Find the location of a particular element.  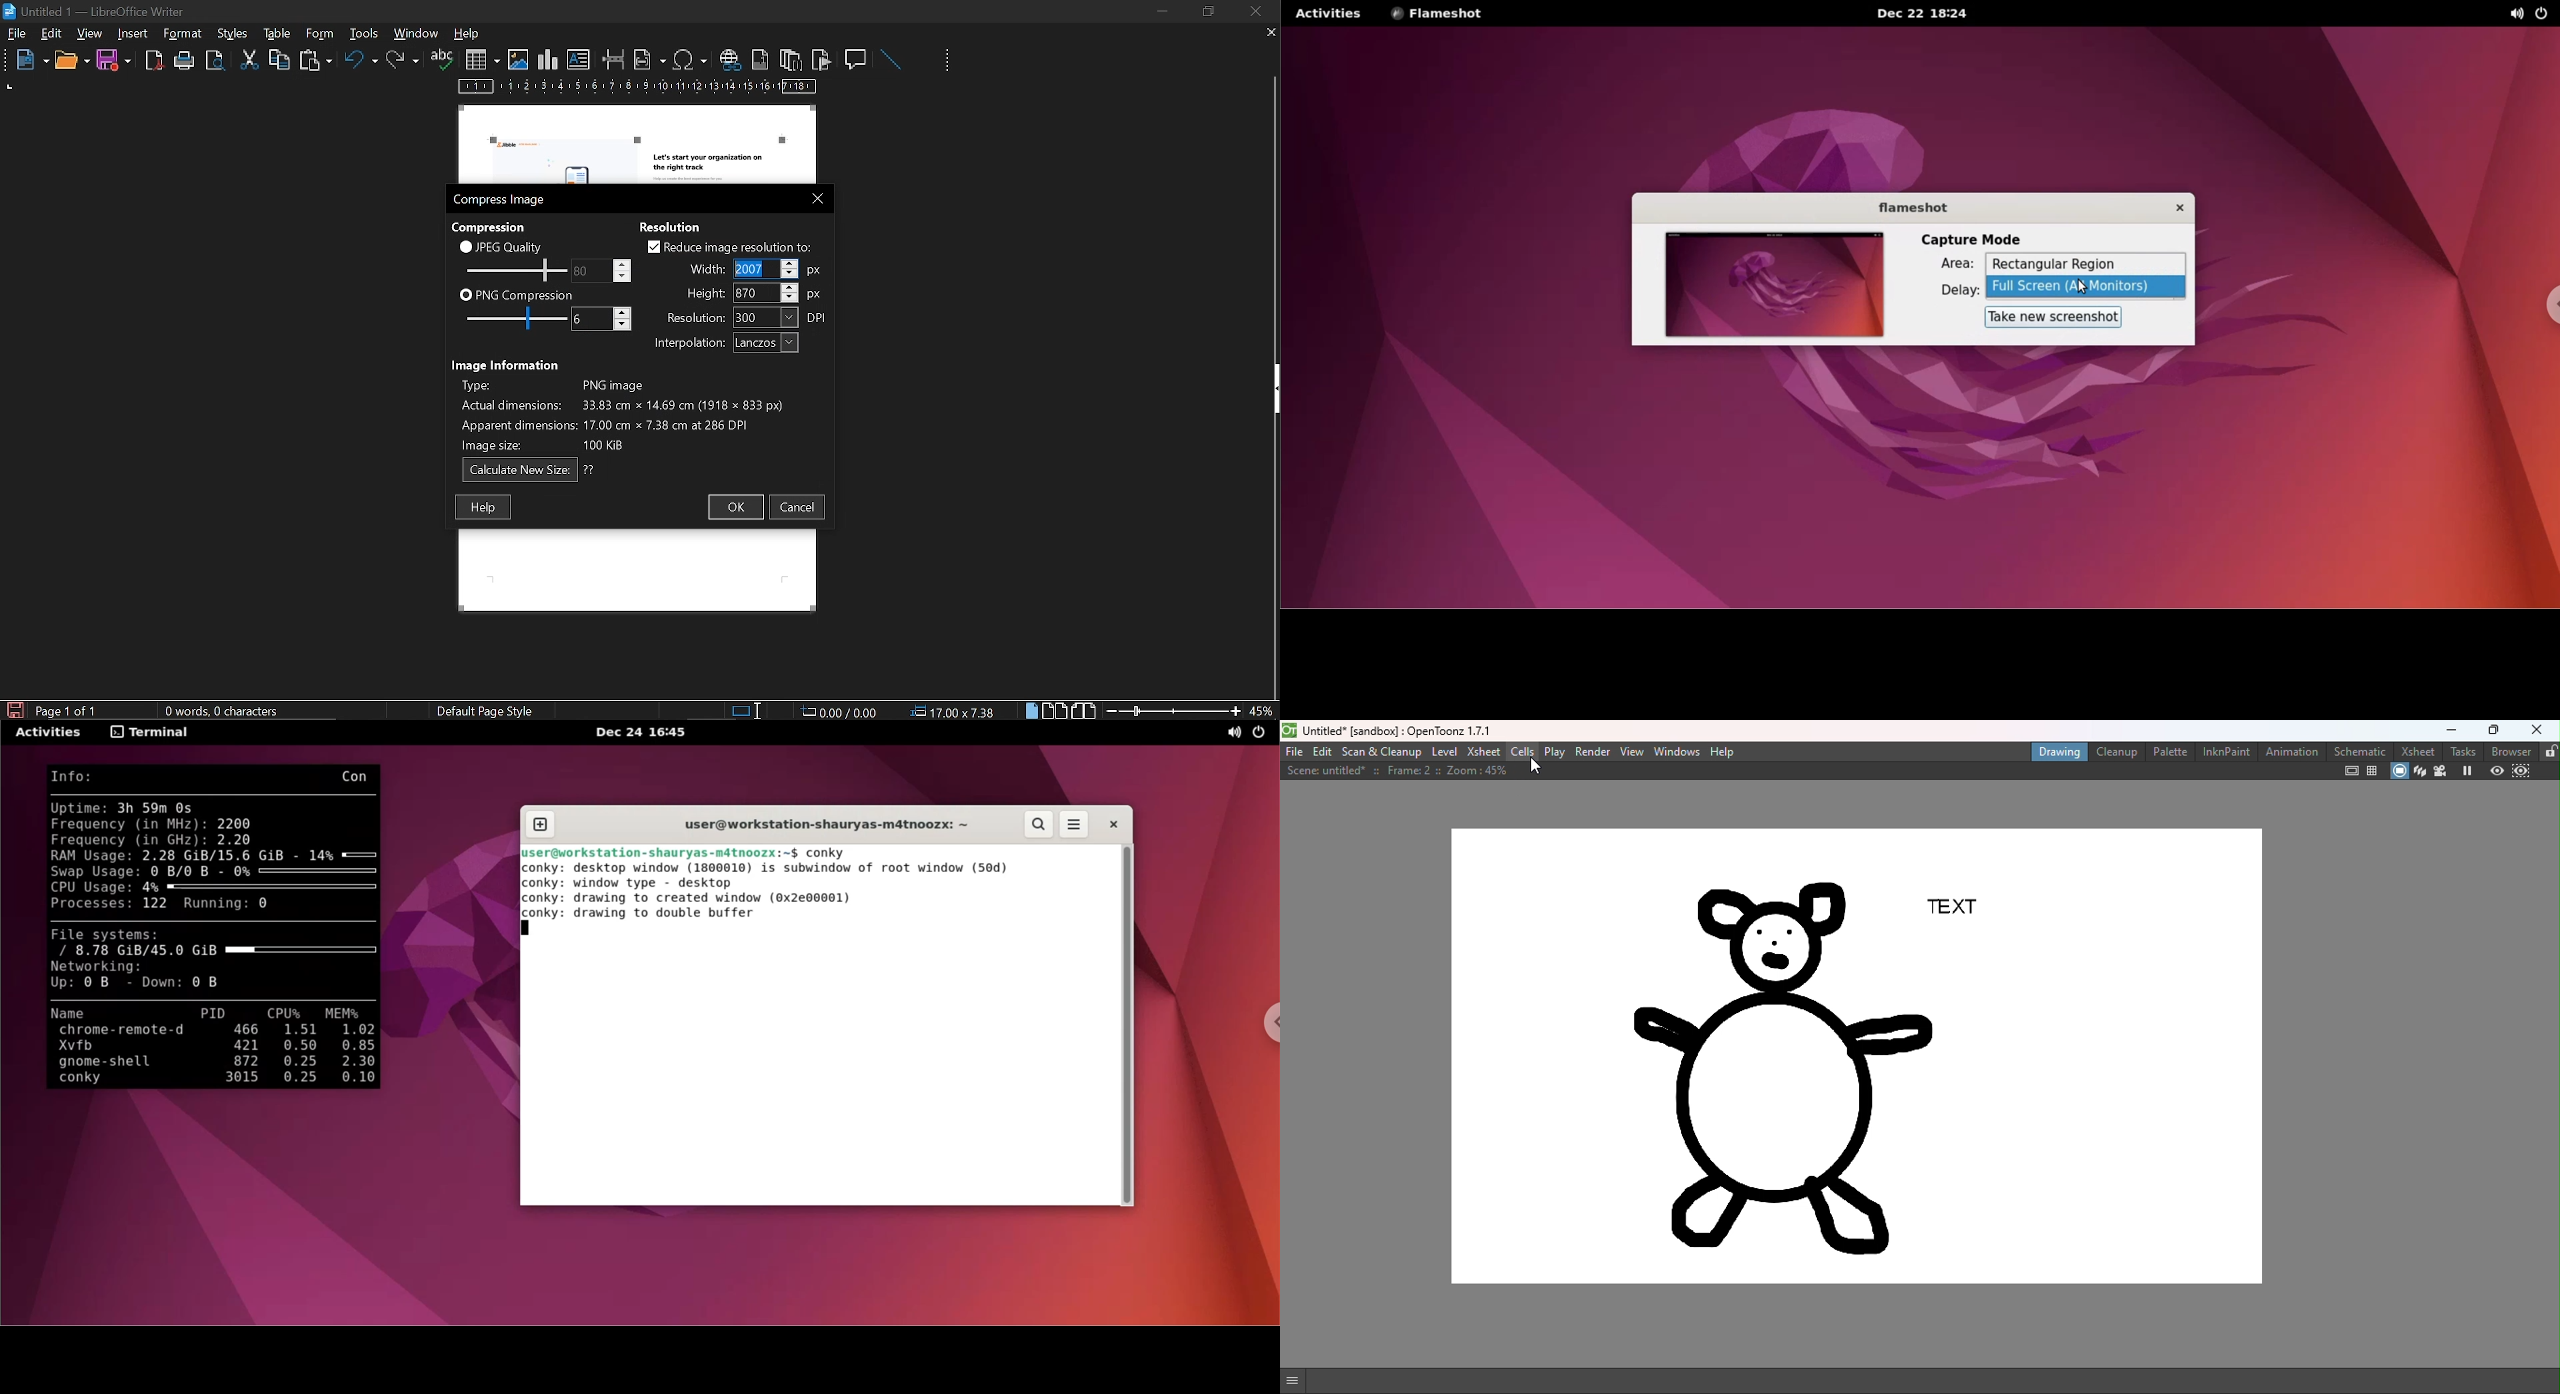

undo is located at coordinates (361, 63).